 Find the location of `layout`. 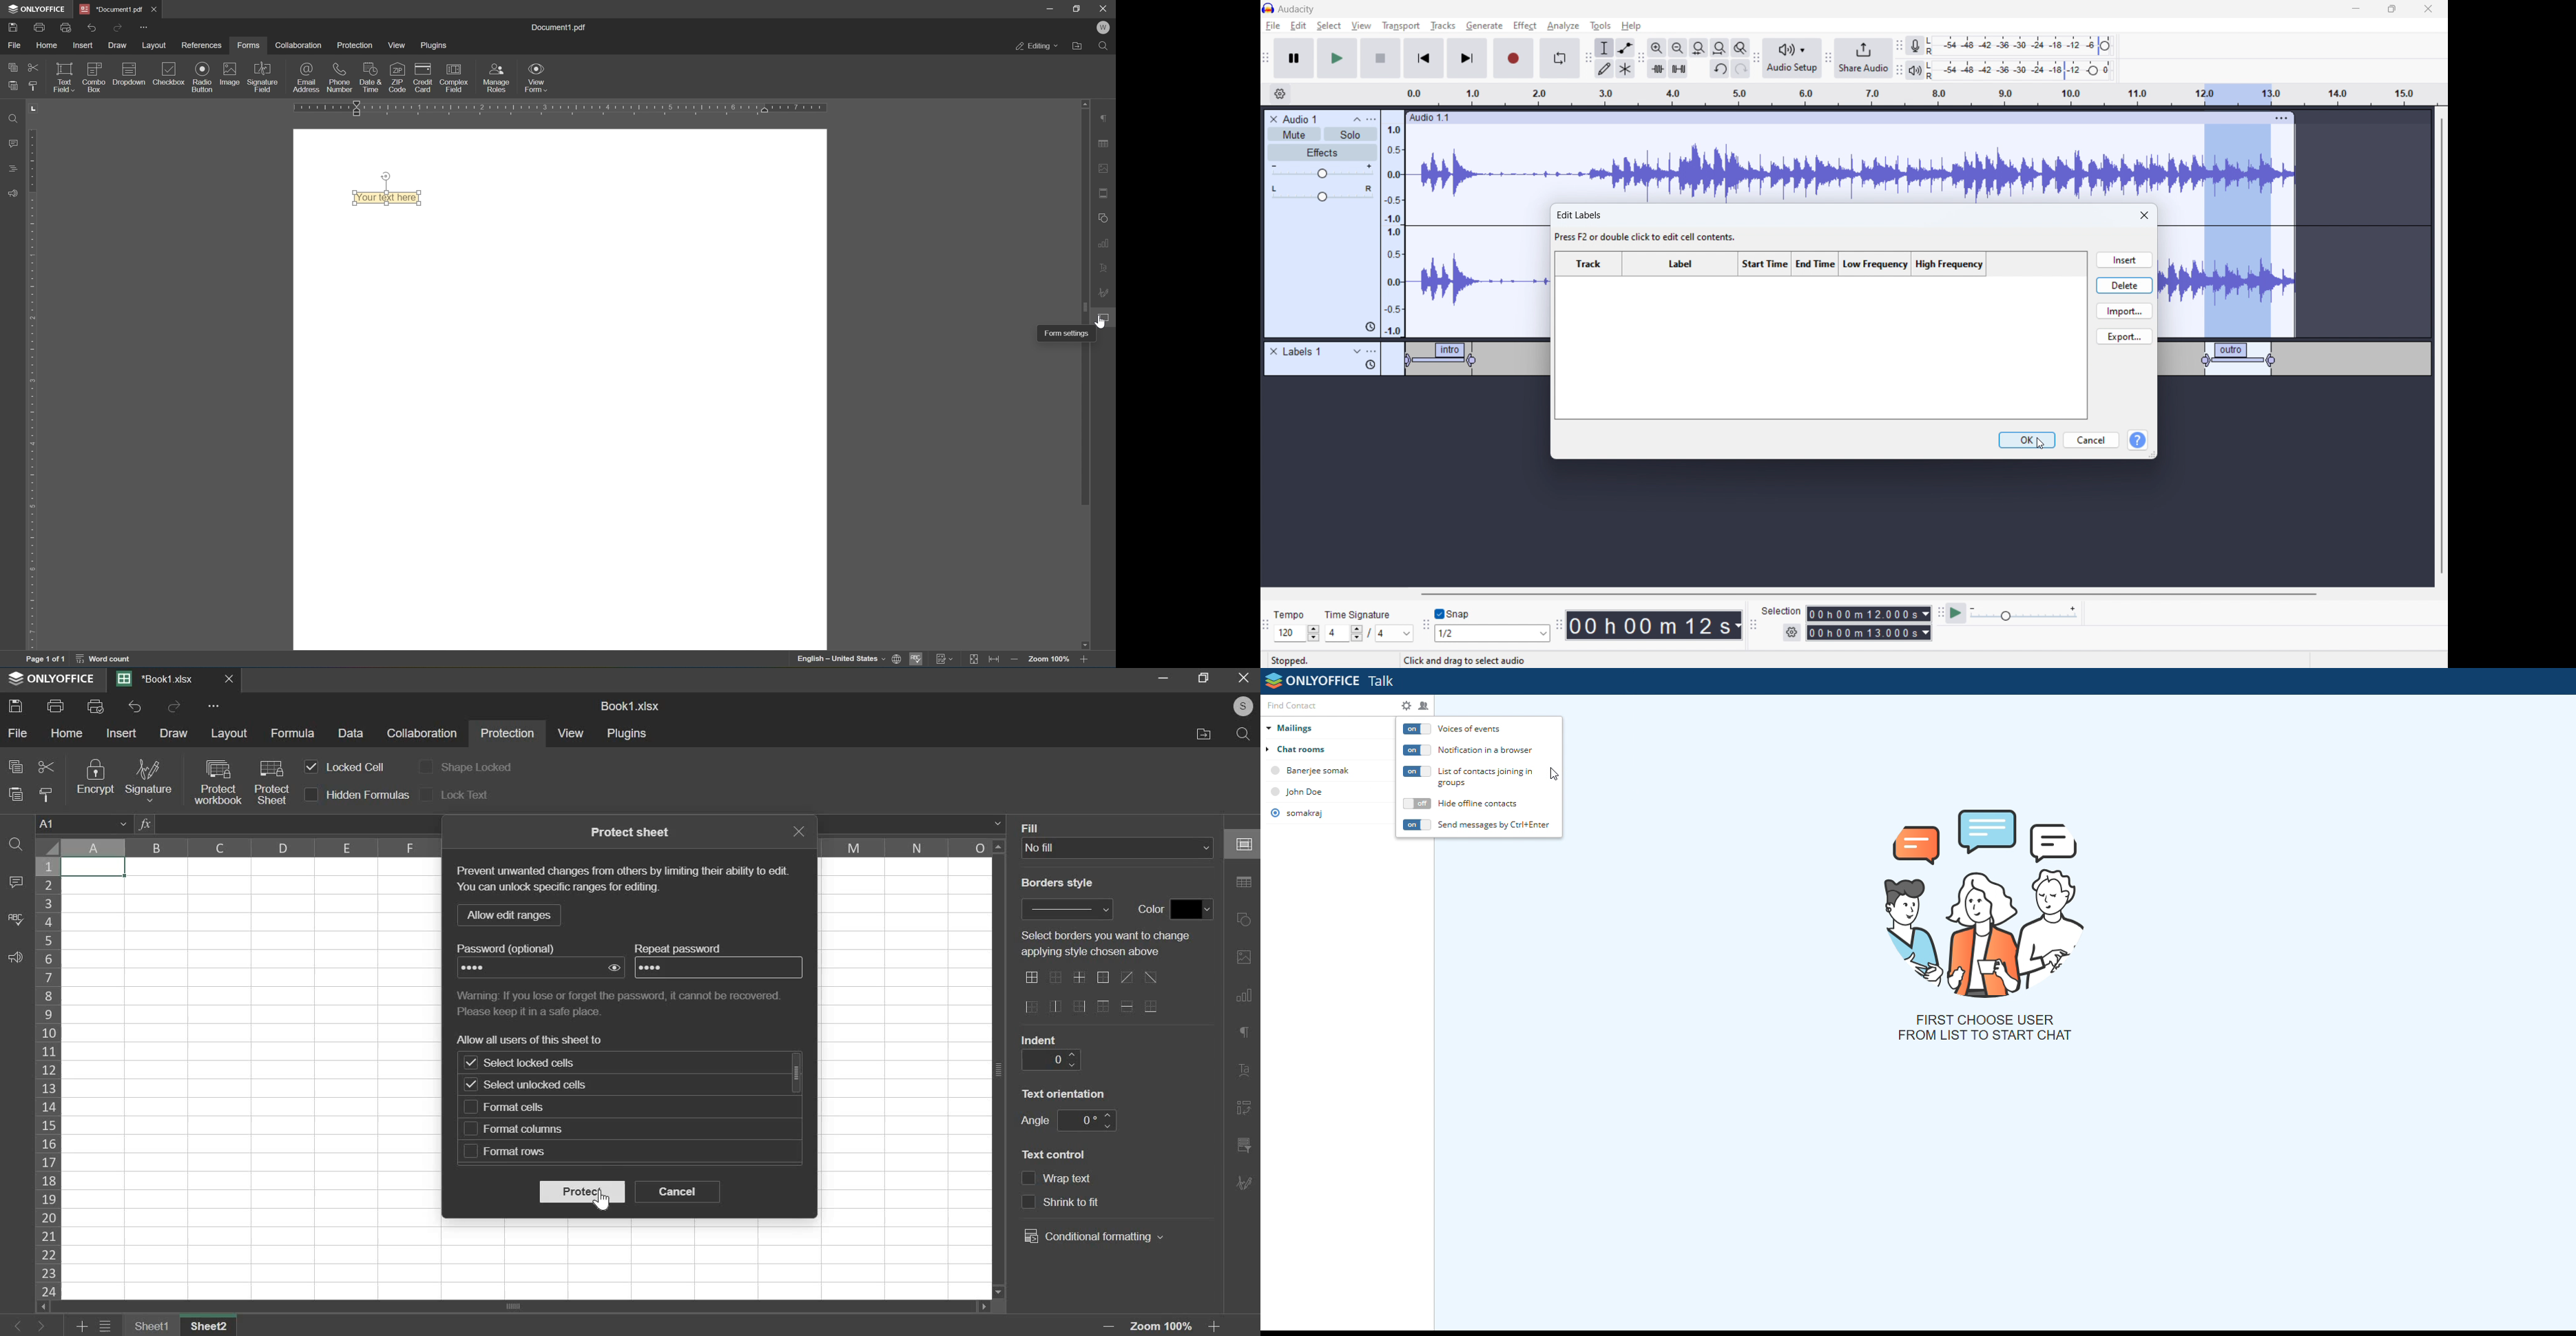

layout is located at coordinates (230, 733).